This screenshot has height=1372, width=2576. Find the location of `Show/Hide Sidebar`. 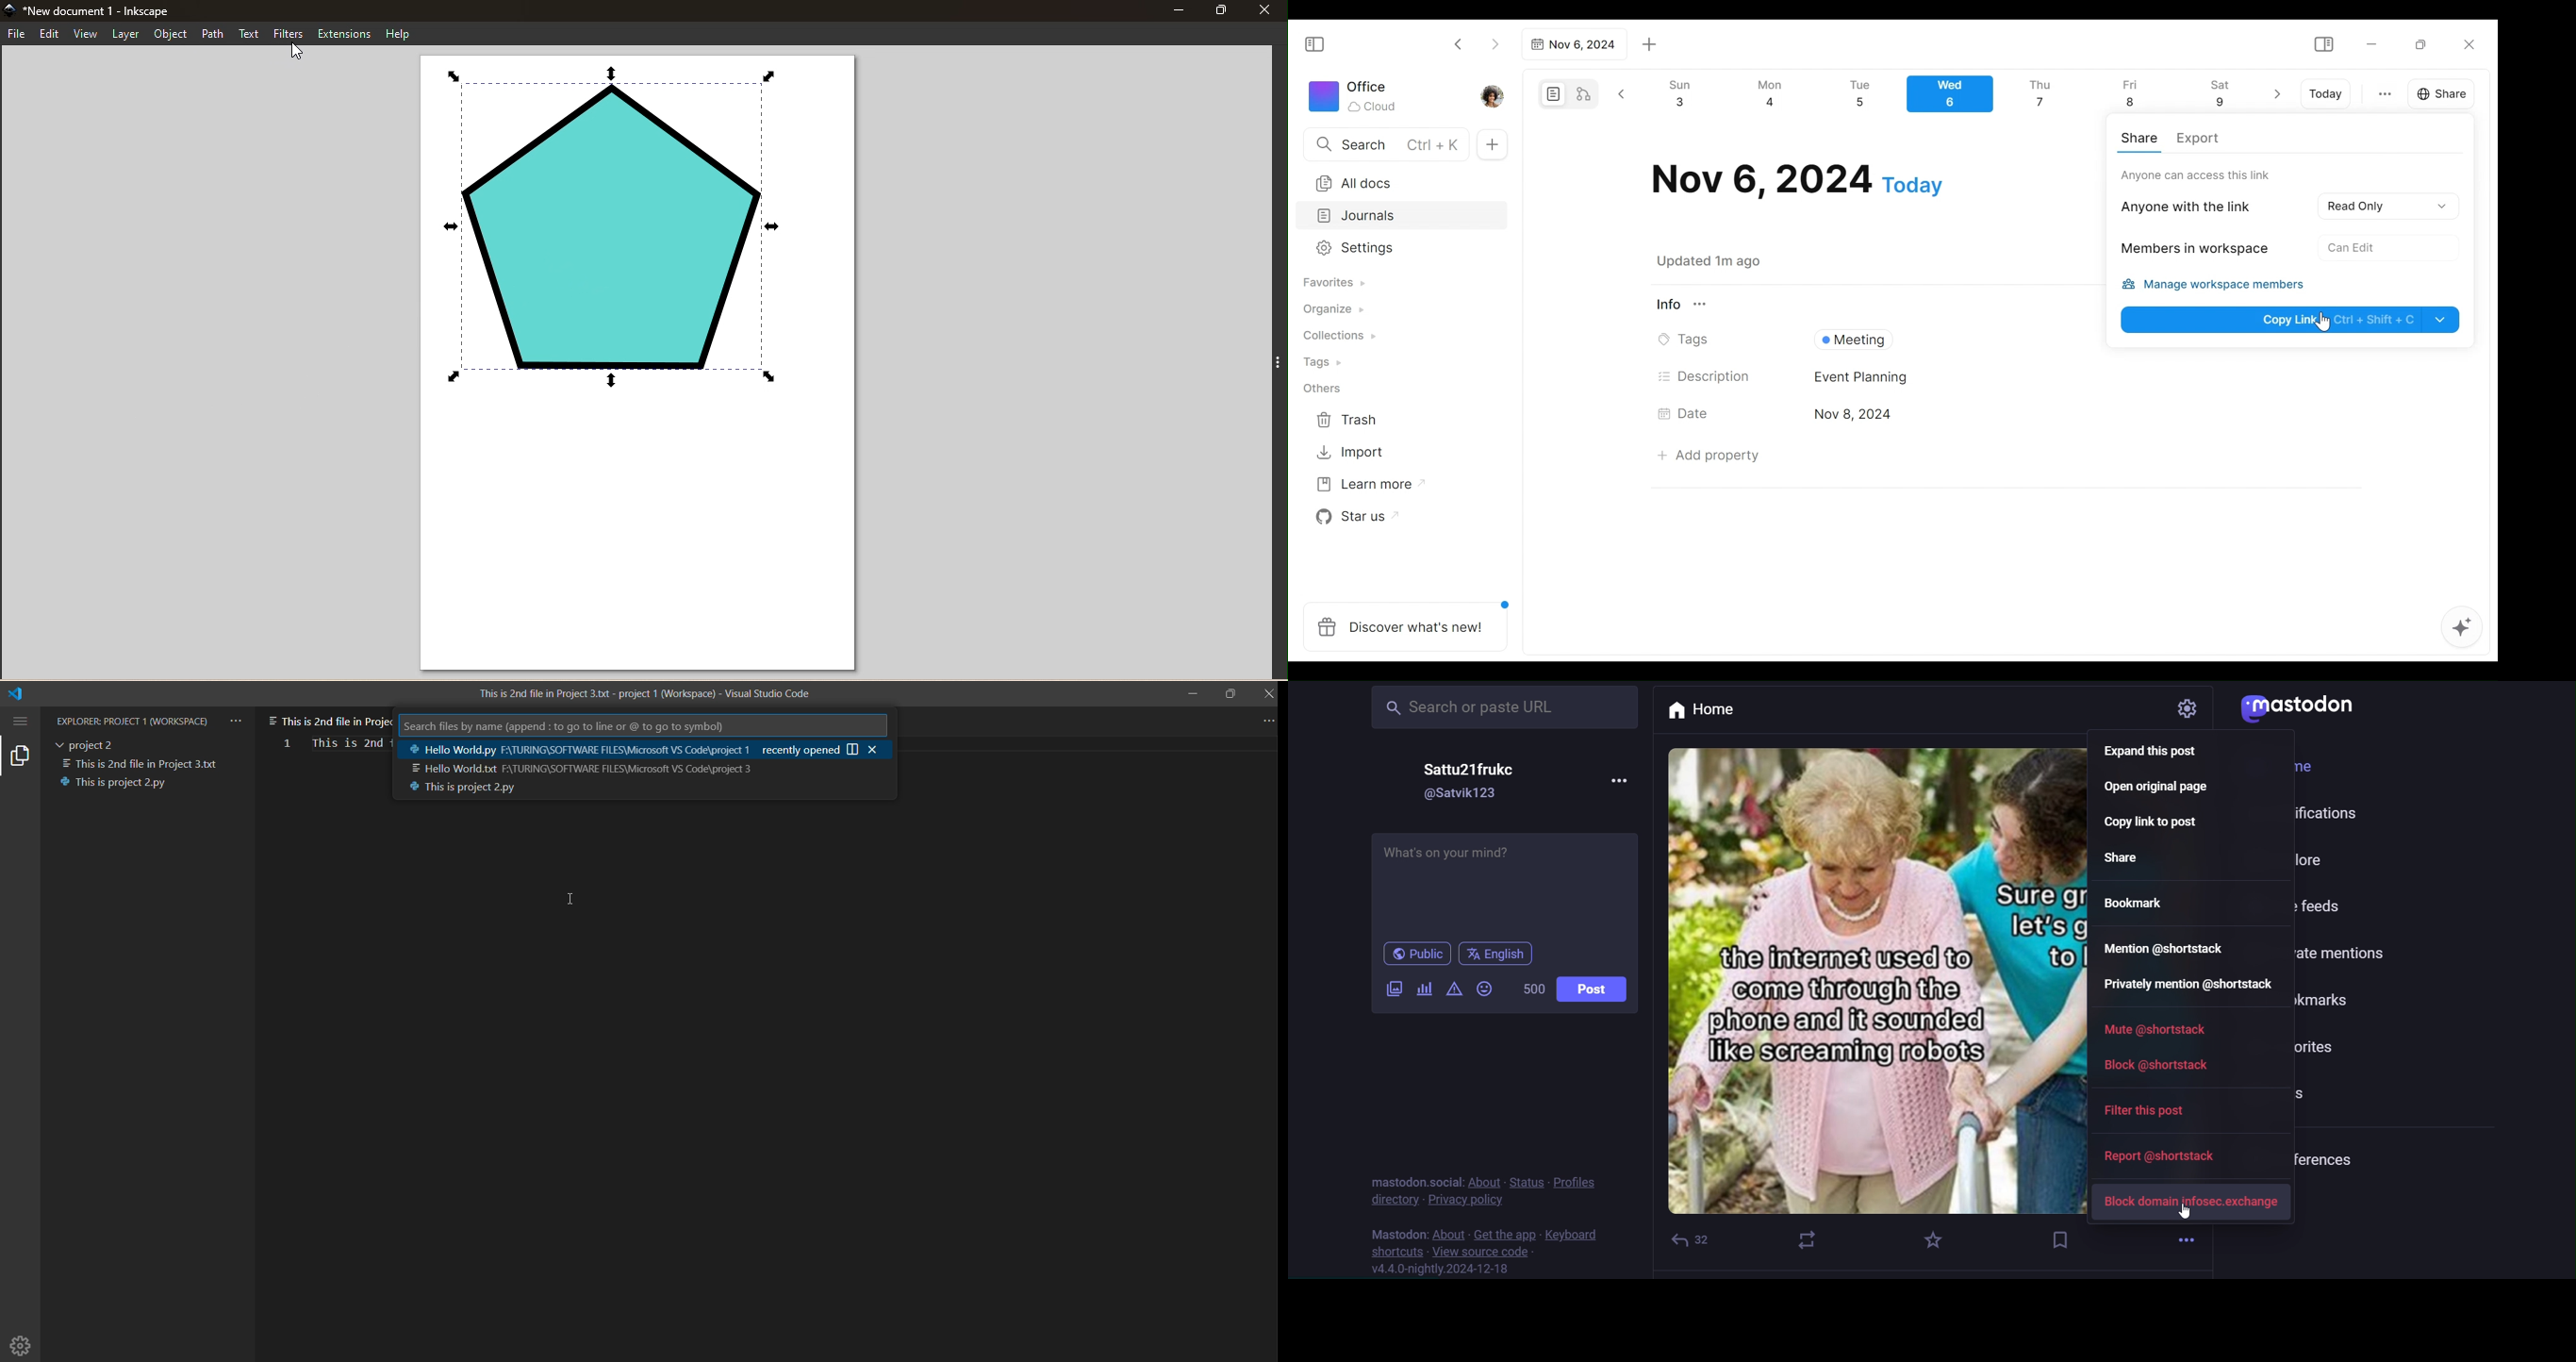

Show/Hide Sidebar is located at coordinates (2324, 45).